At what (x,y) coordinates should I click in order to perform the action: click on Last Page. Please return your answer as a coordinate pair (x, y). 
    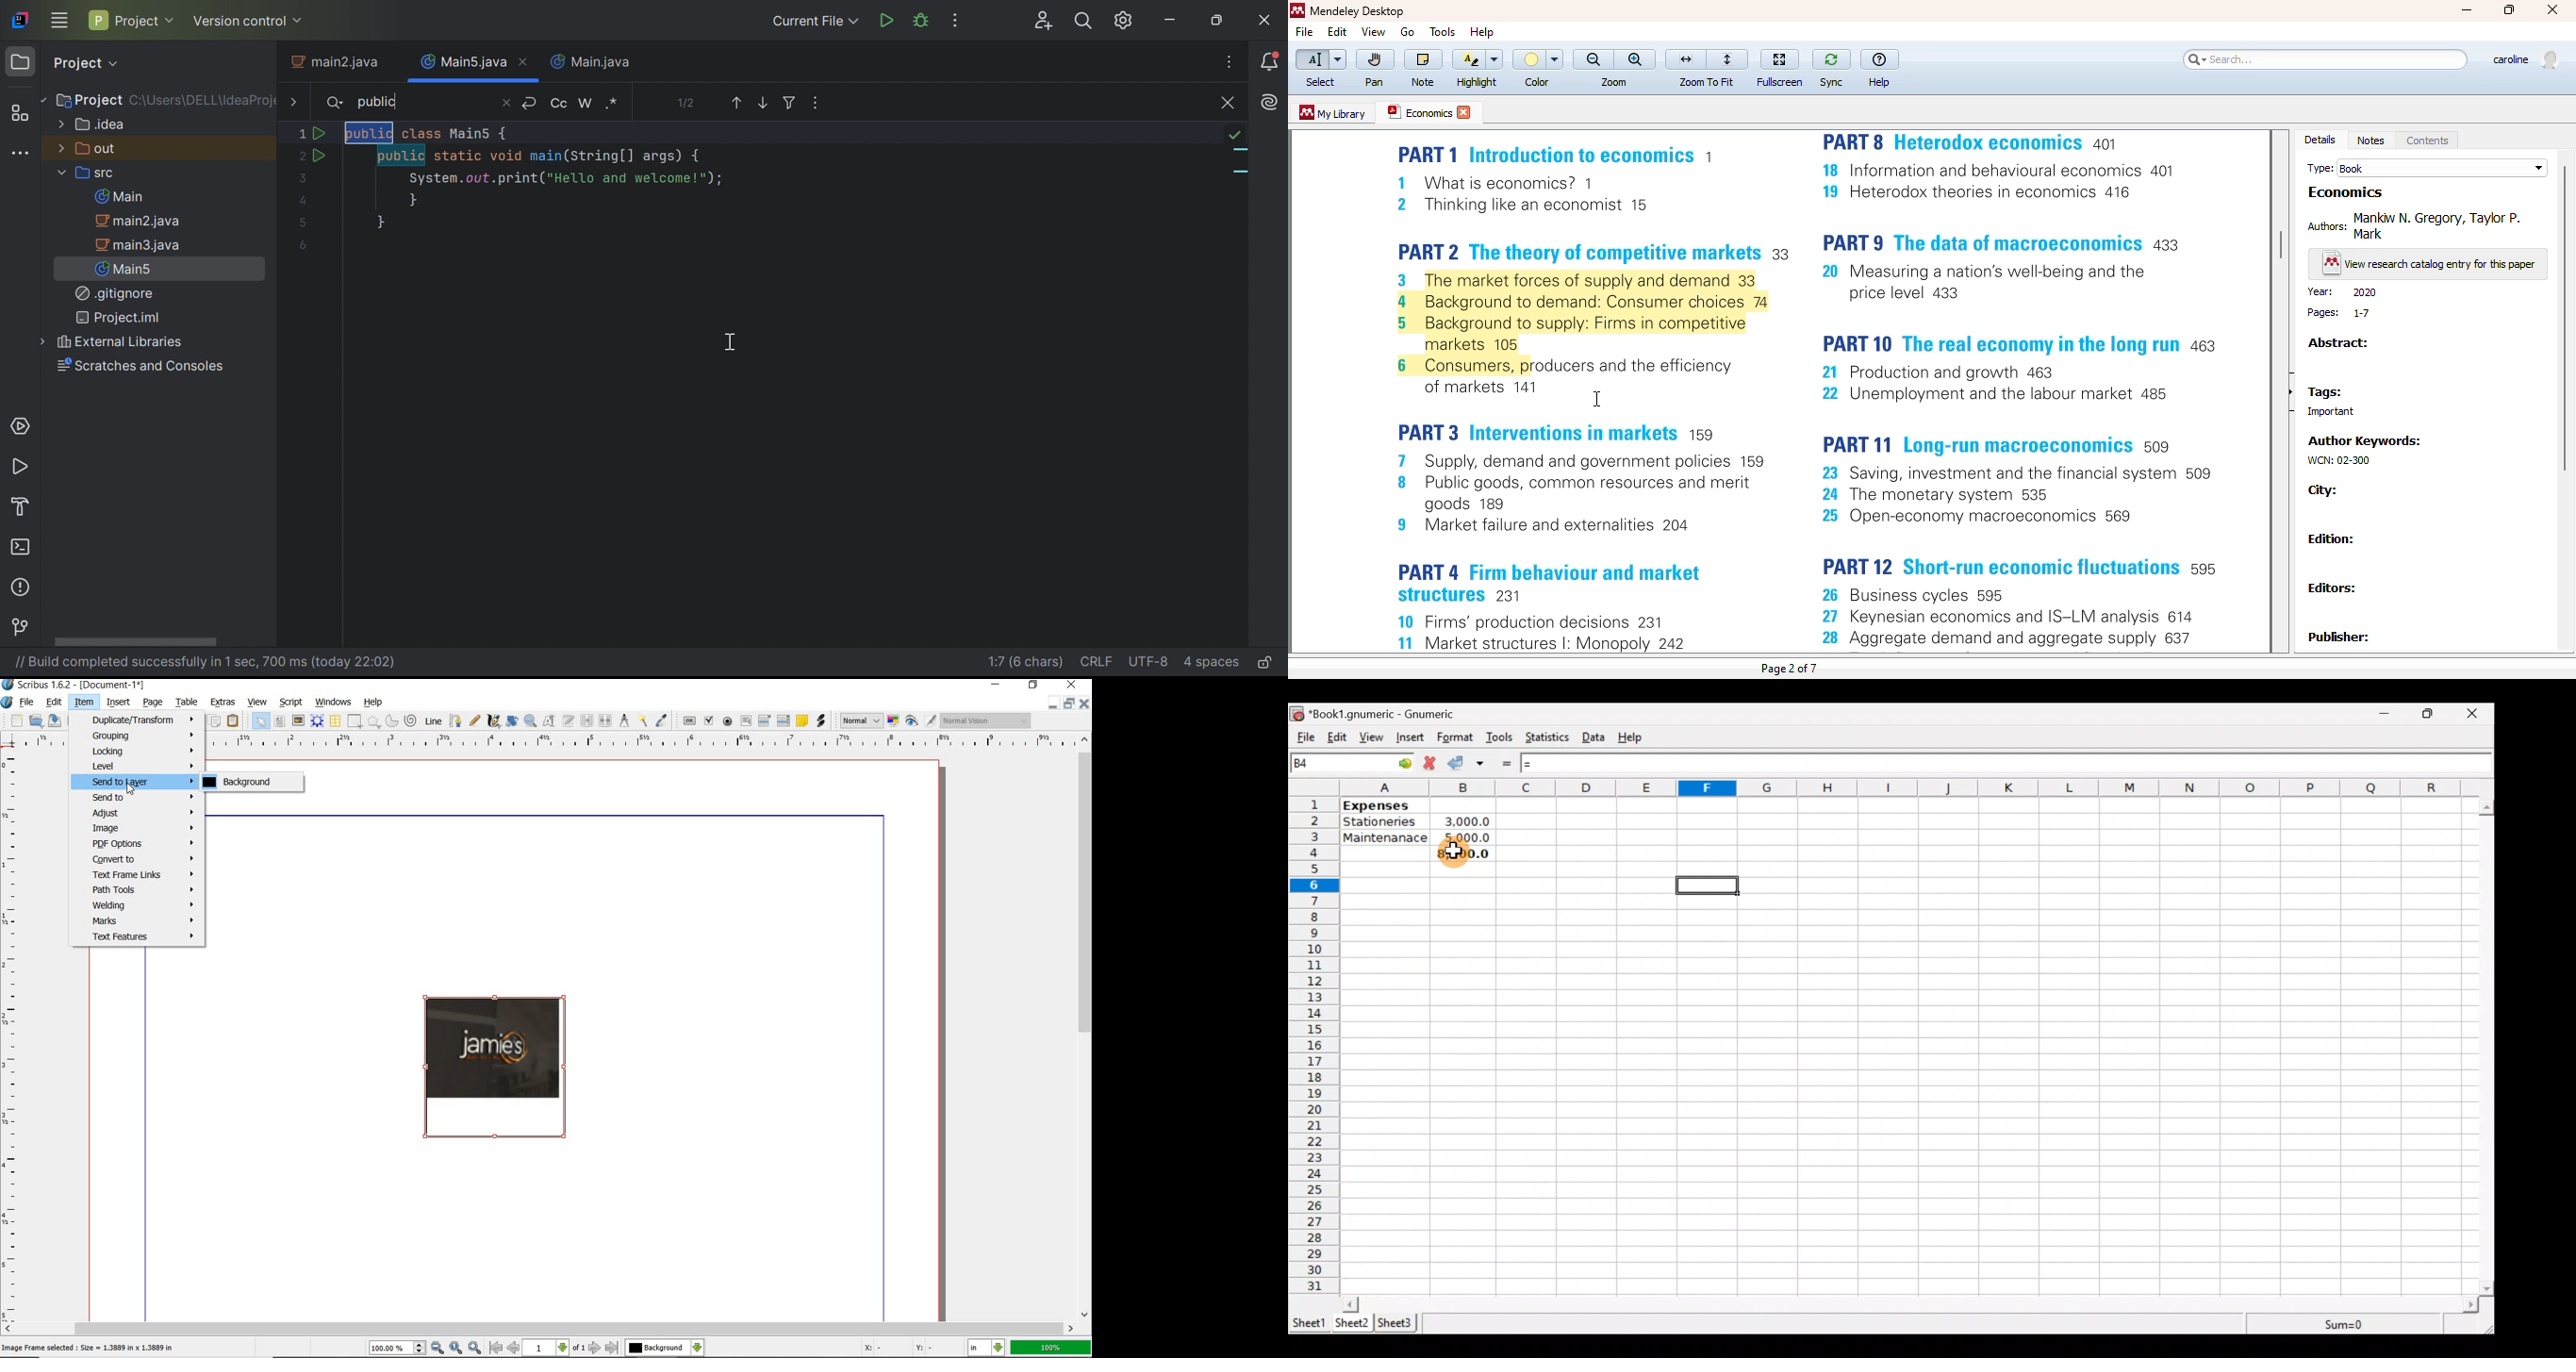
    Looking at the image, I should click on (613, 1348).